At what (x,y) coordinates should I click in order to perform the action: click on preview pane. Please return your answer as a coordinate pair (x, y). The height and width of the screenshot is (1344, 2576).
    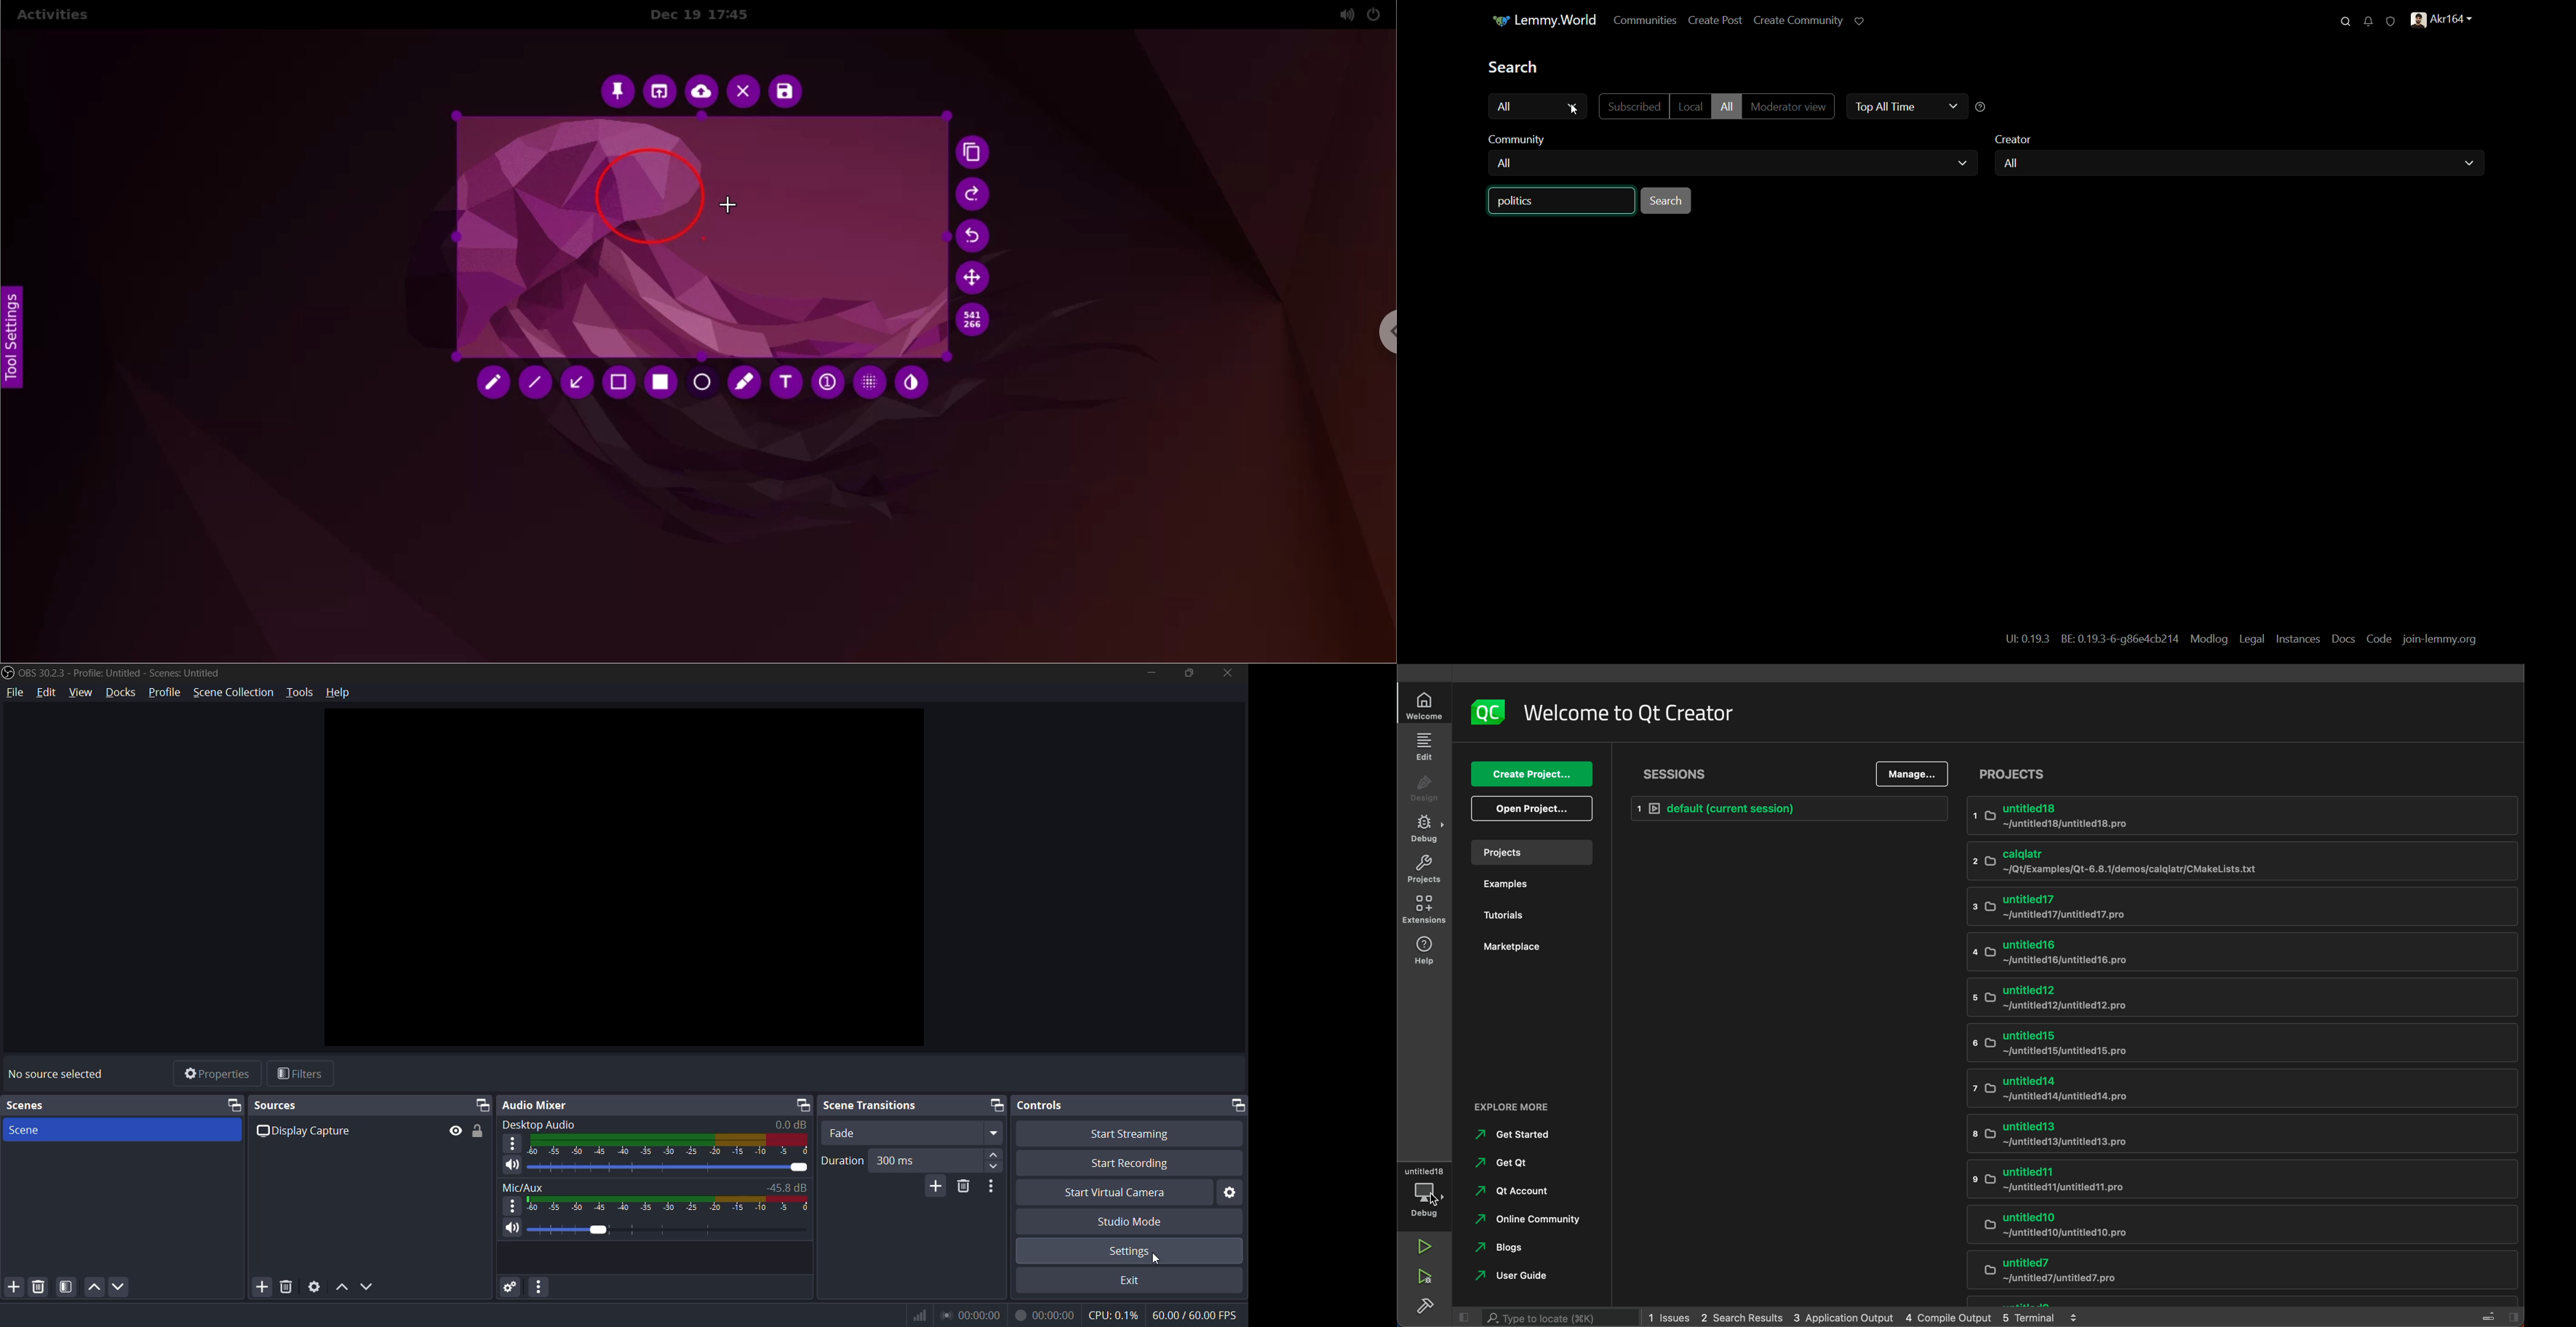
    Looking at the image, I should click on (627, 880).